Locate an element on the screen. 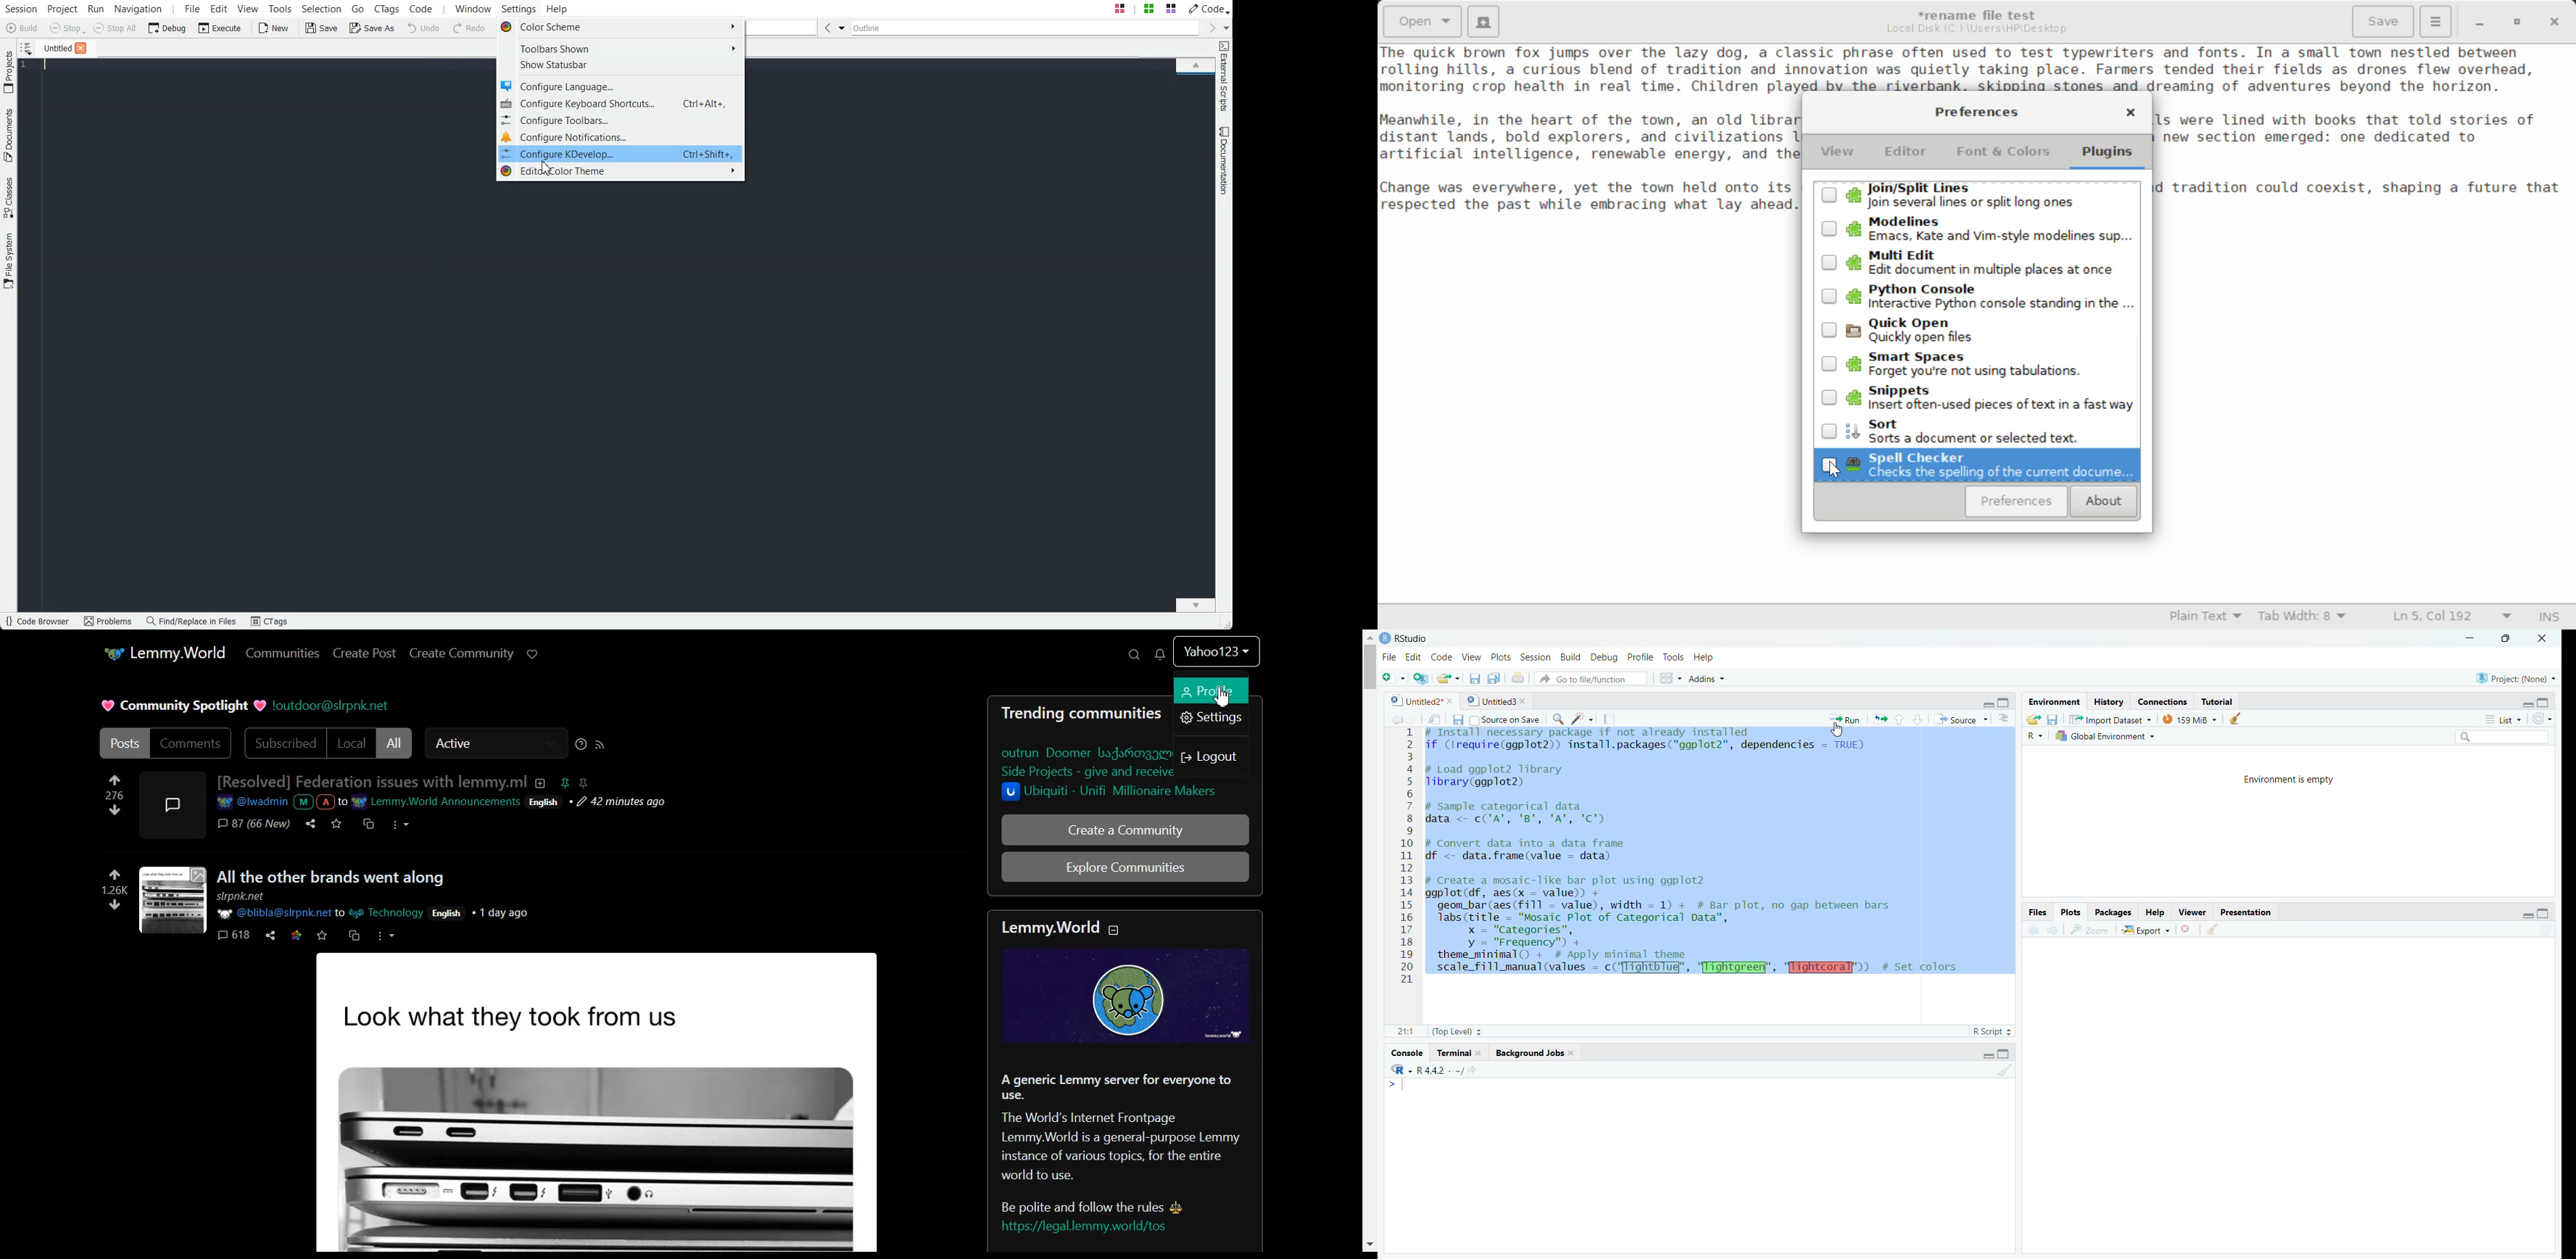 The image size is (2576, 1260). Maximize is located at coordinates (2546, 702).